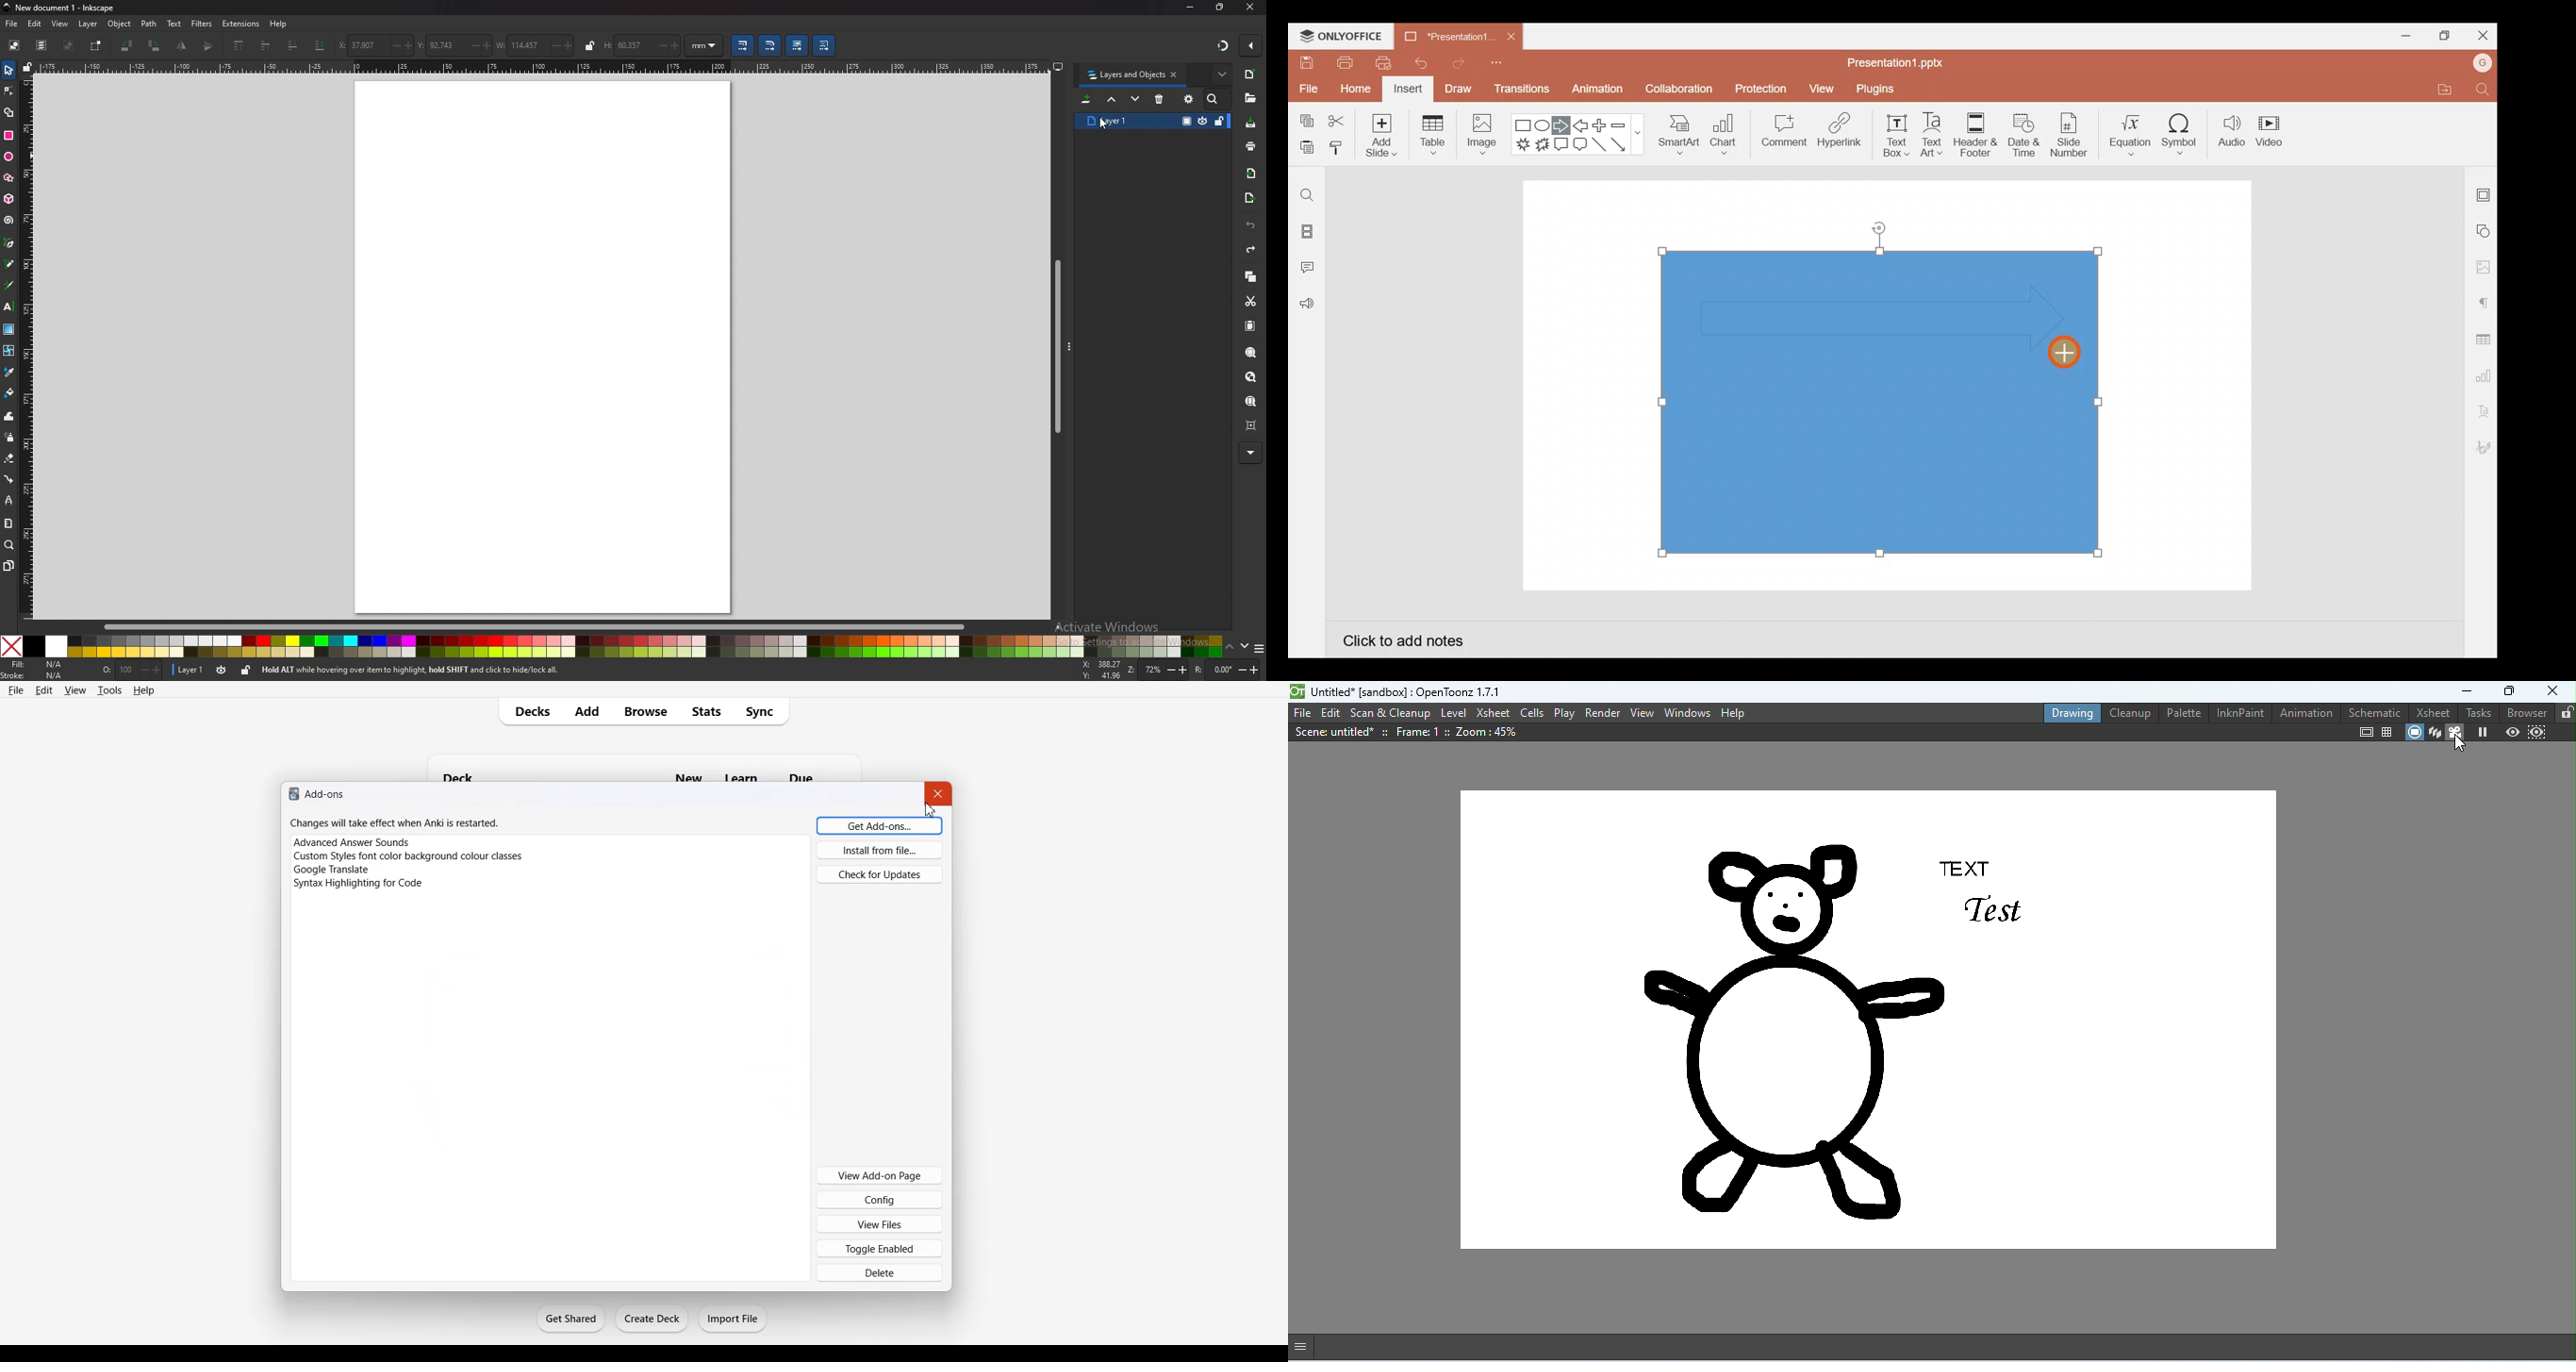  Describe the element at coordinates (2453, 690) in the screenshot. I see `minimize` at that location.